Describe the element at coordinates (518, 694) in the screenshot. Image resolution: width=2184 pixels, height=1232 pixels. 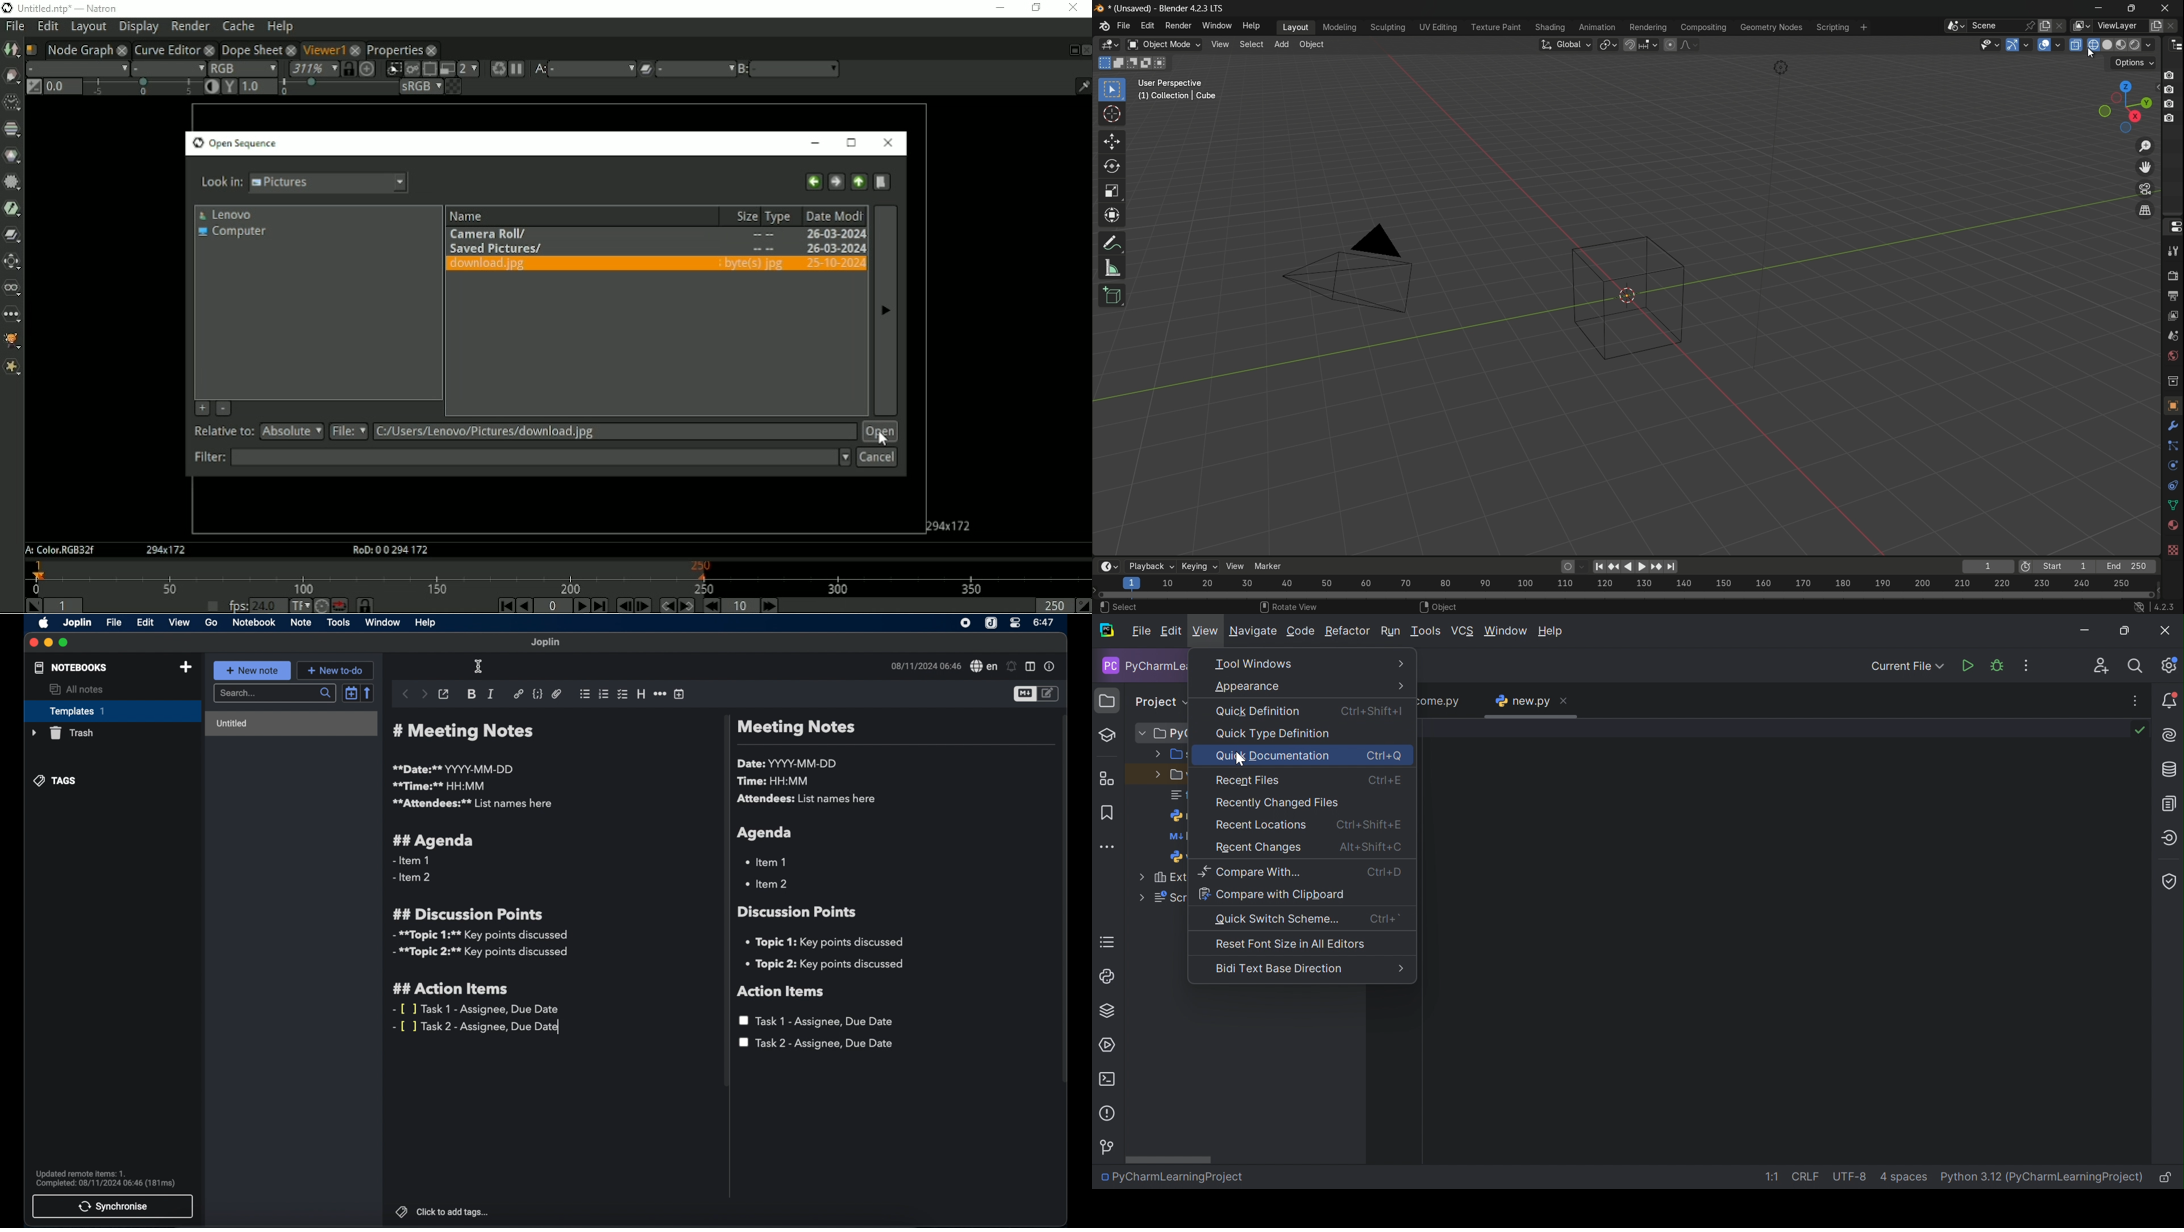
I see `hyperlink` at that location.